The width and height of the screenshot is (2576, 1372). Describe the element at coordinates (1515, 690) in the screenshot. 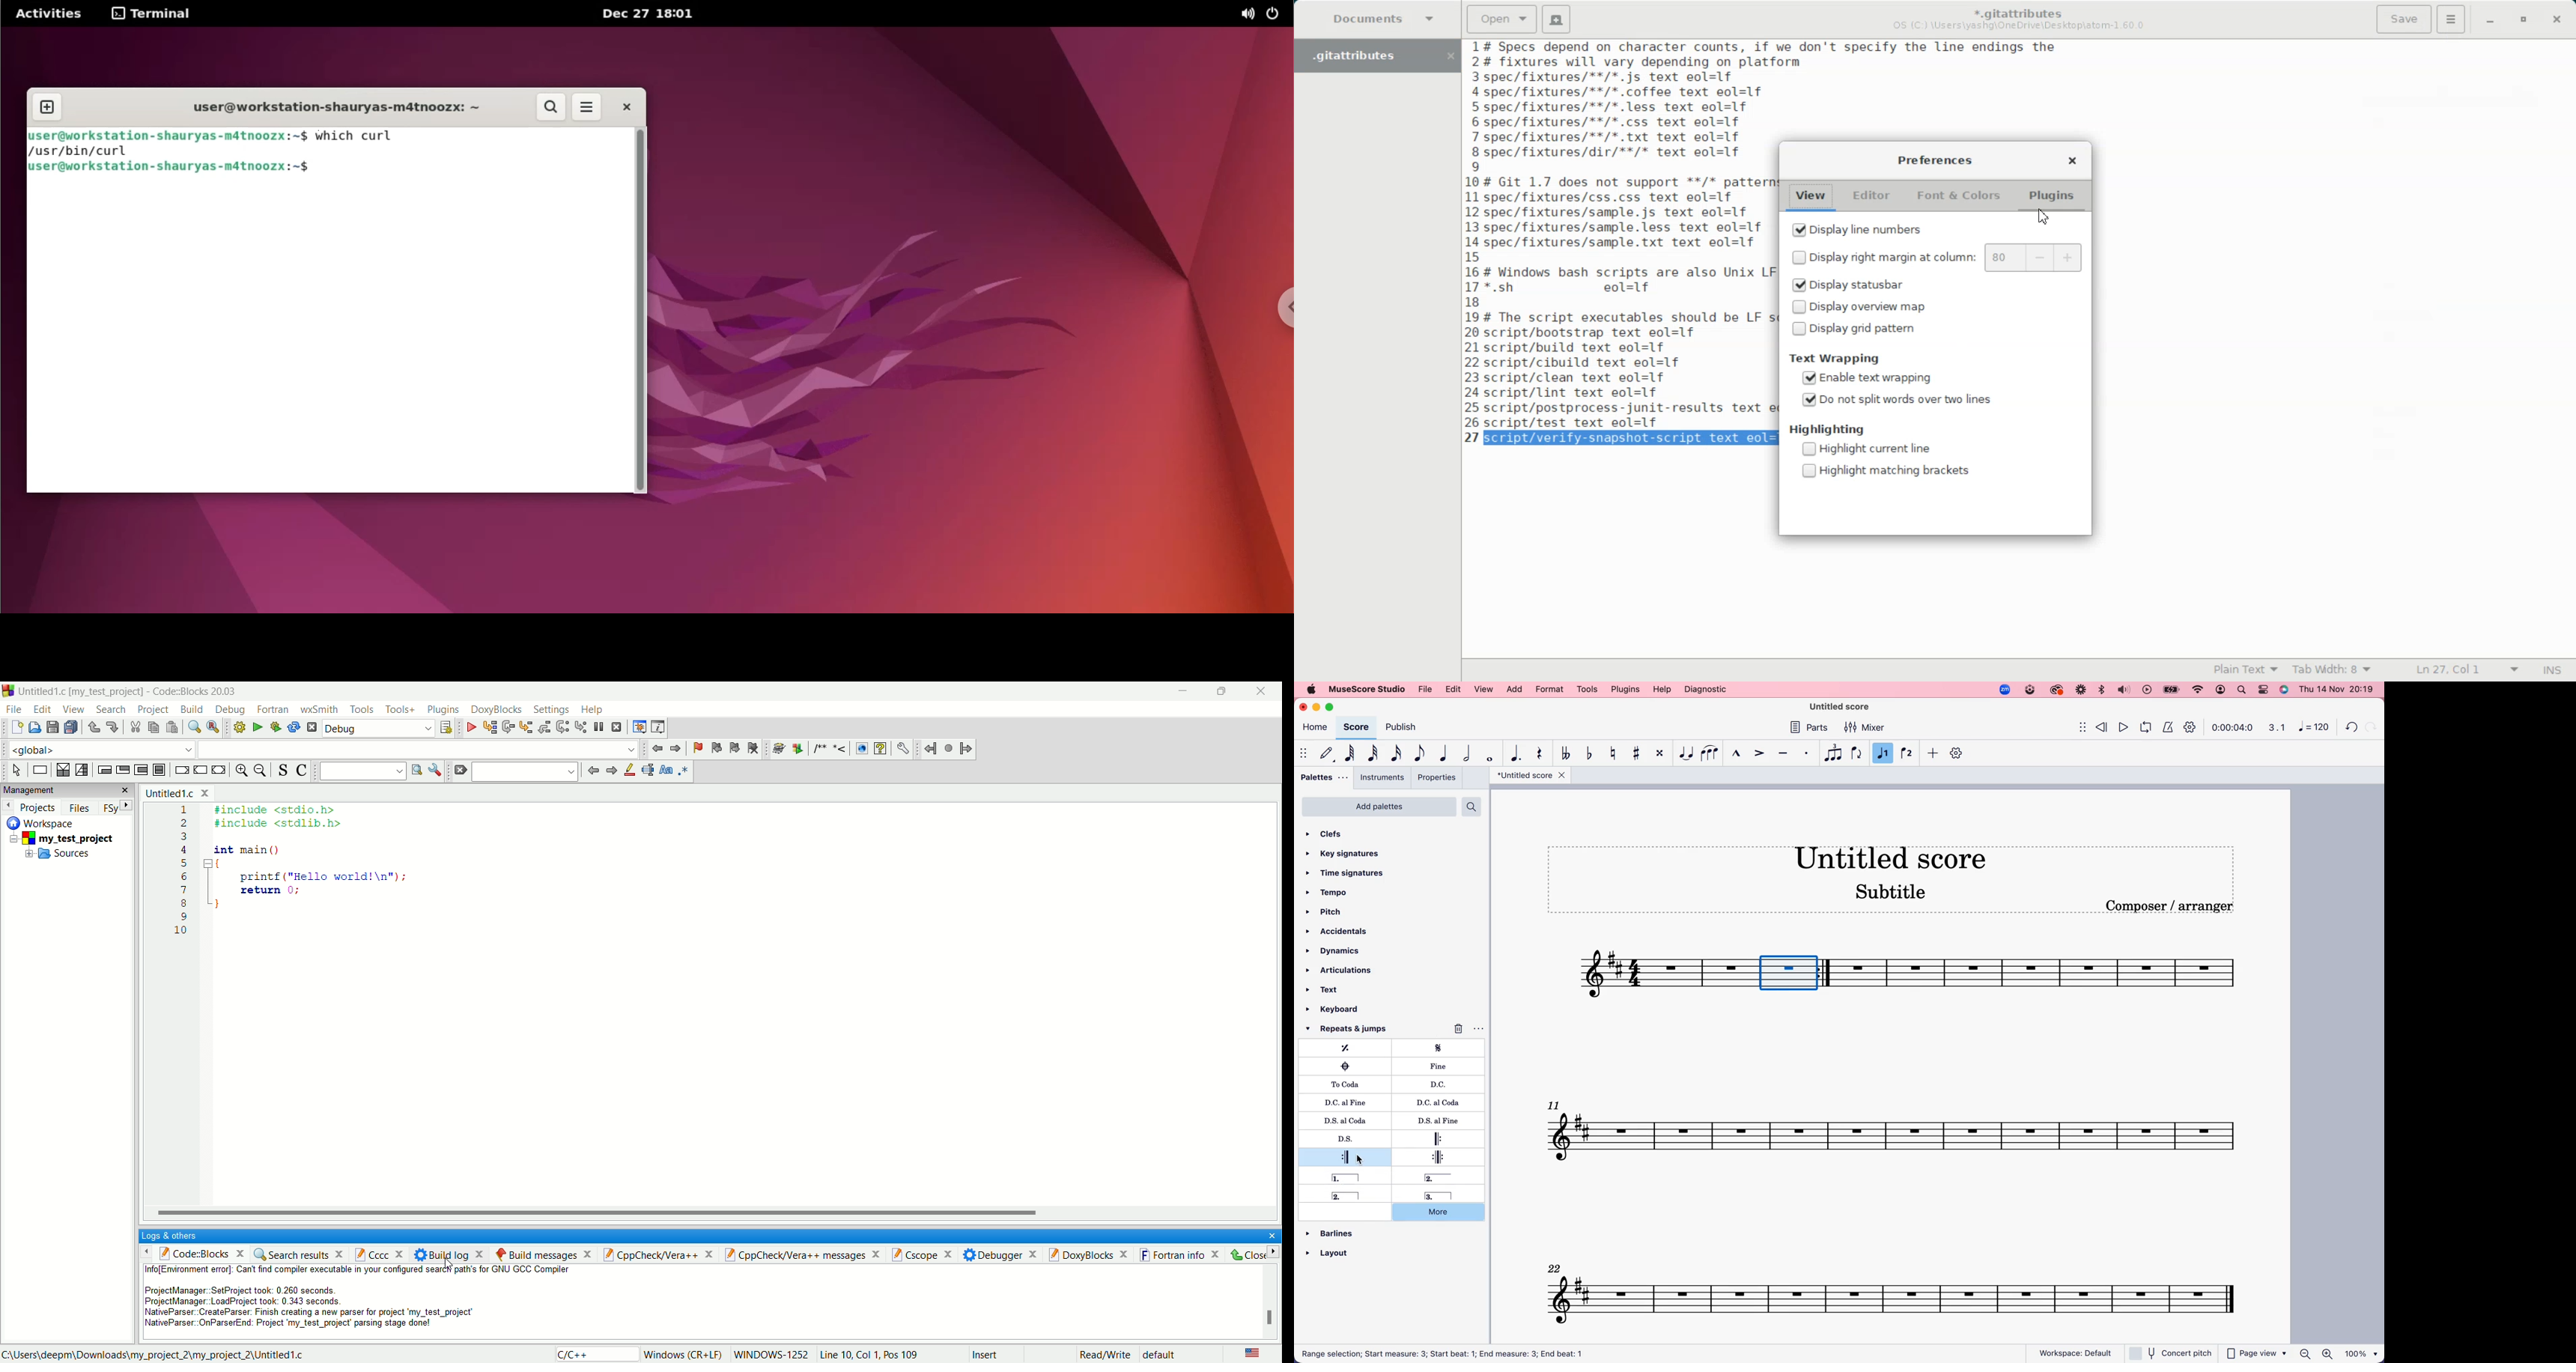

I see `add` at that location.